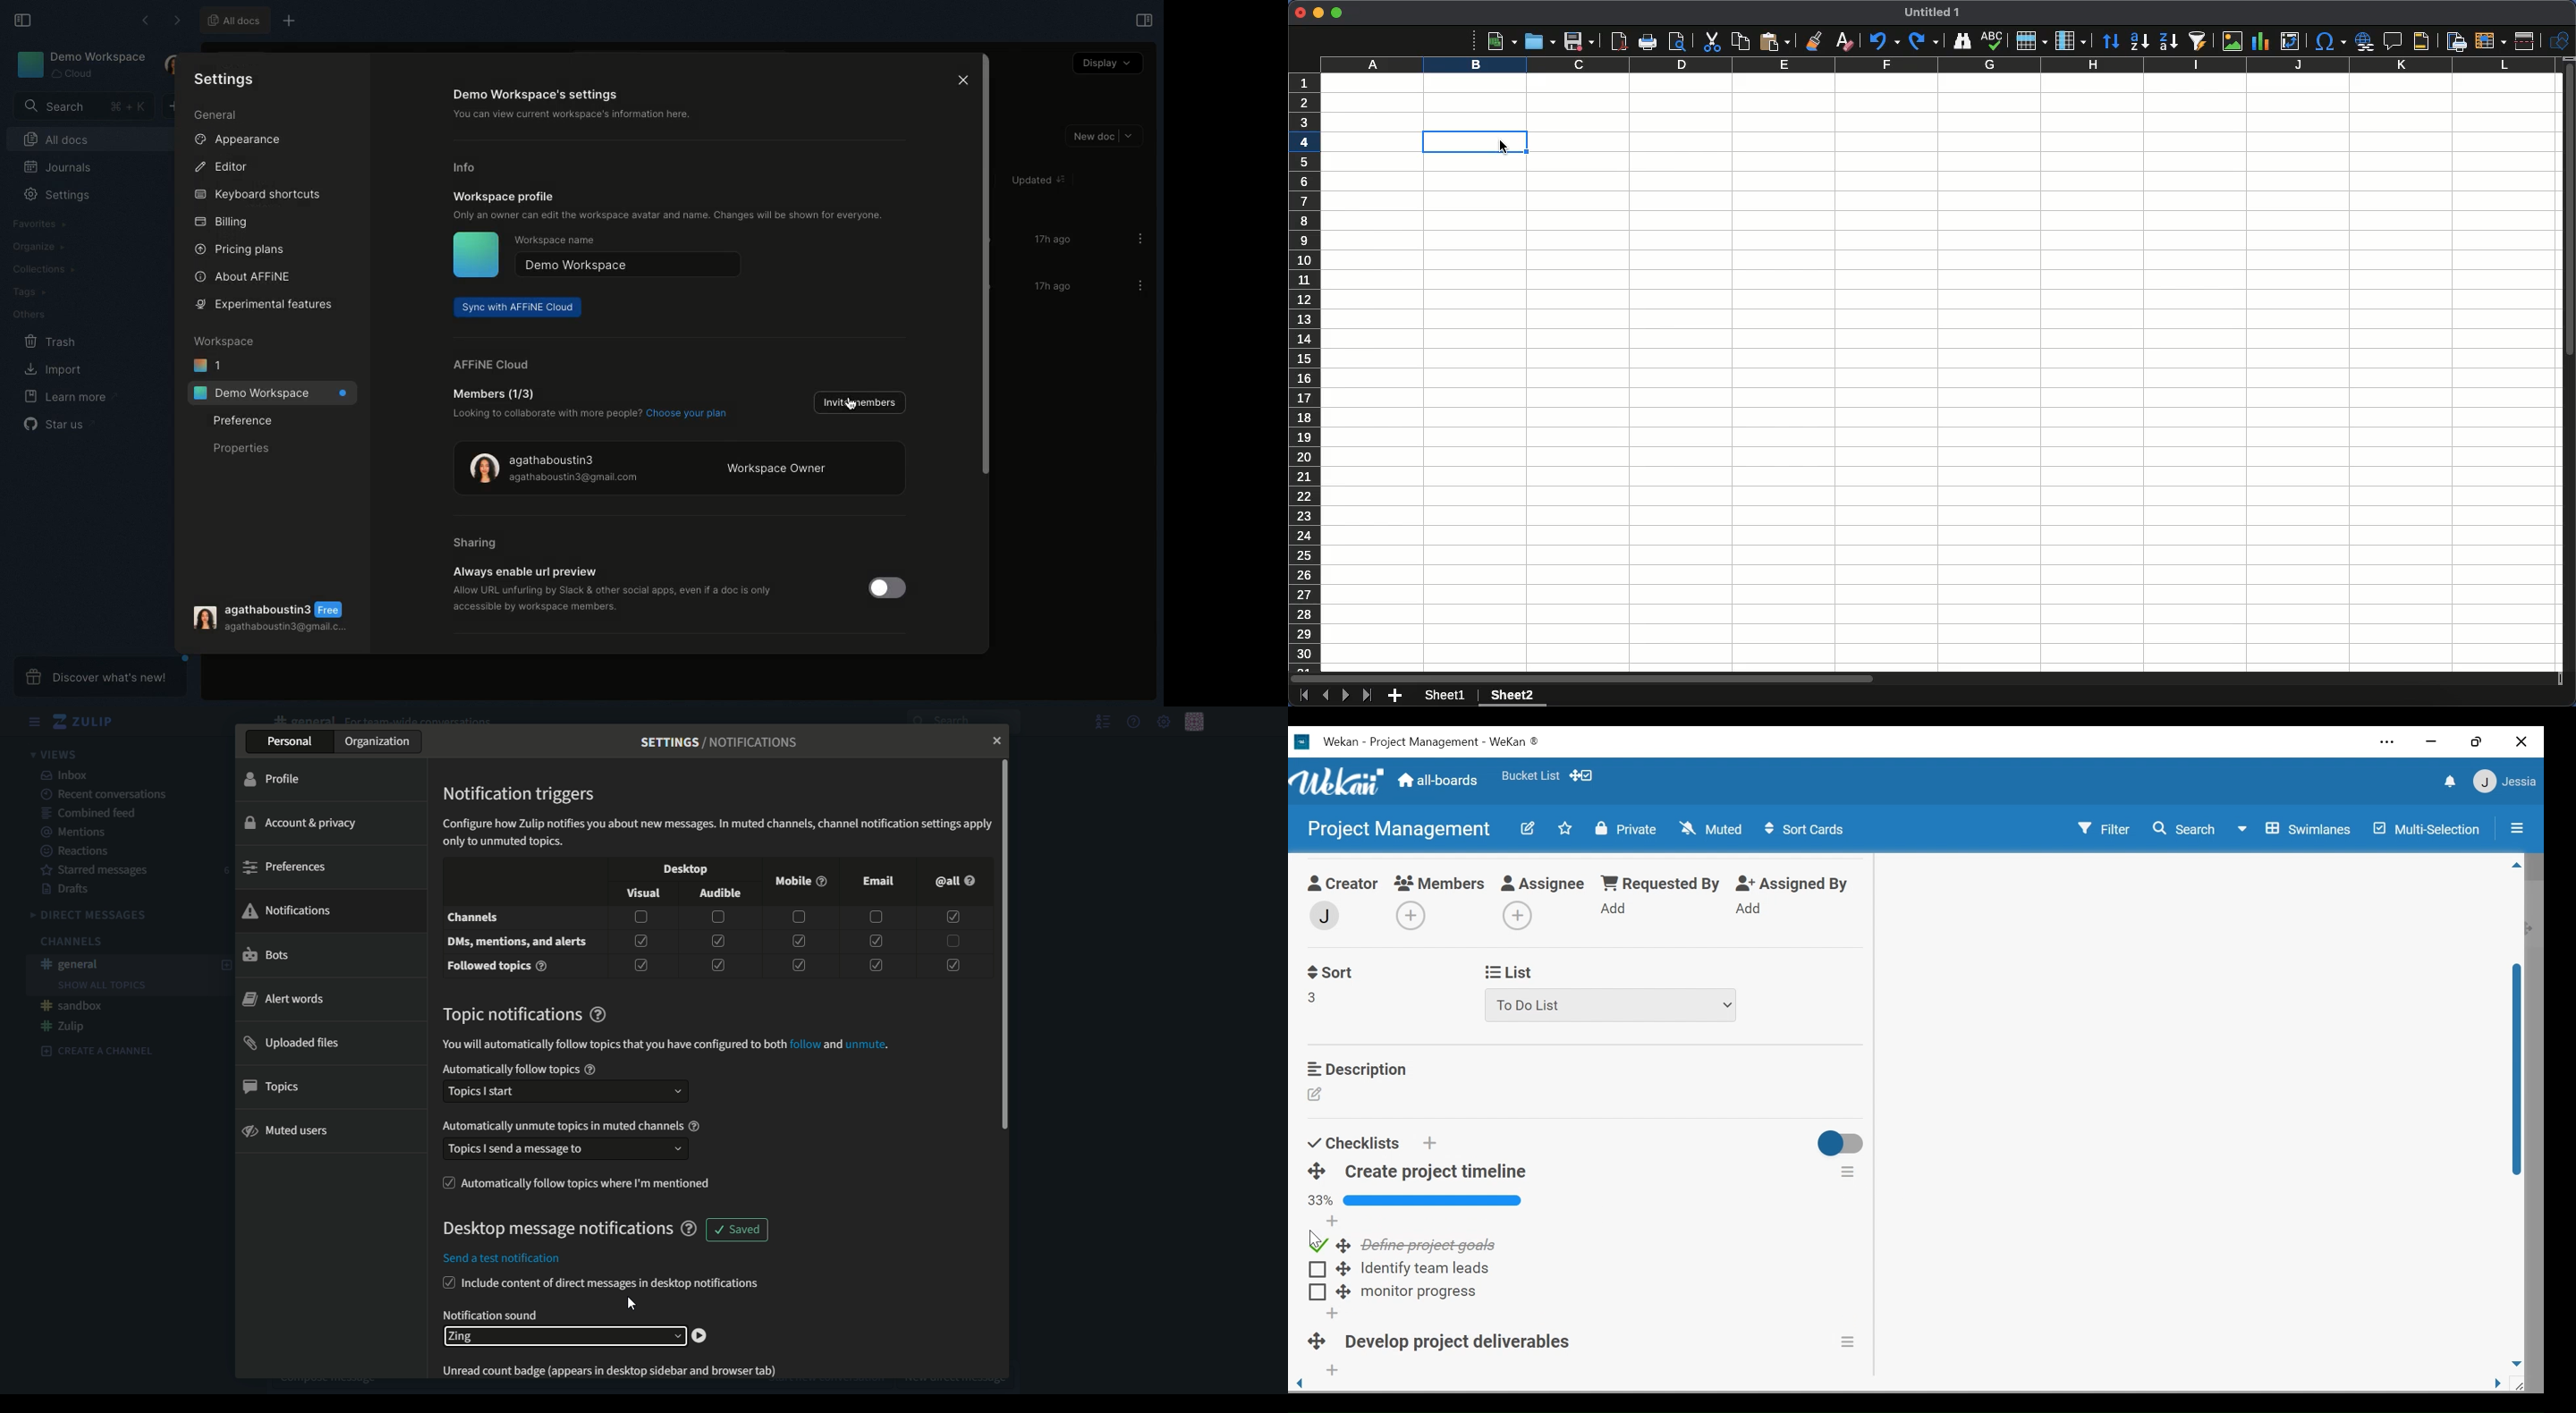  I want to click on page side, so click(2503, 1384).